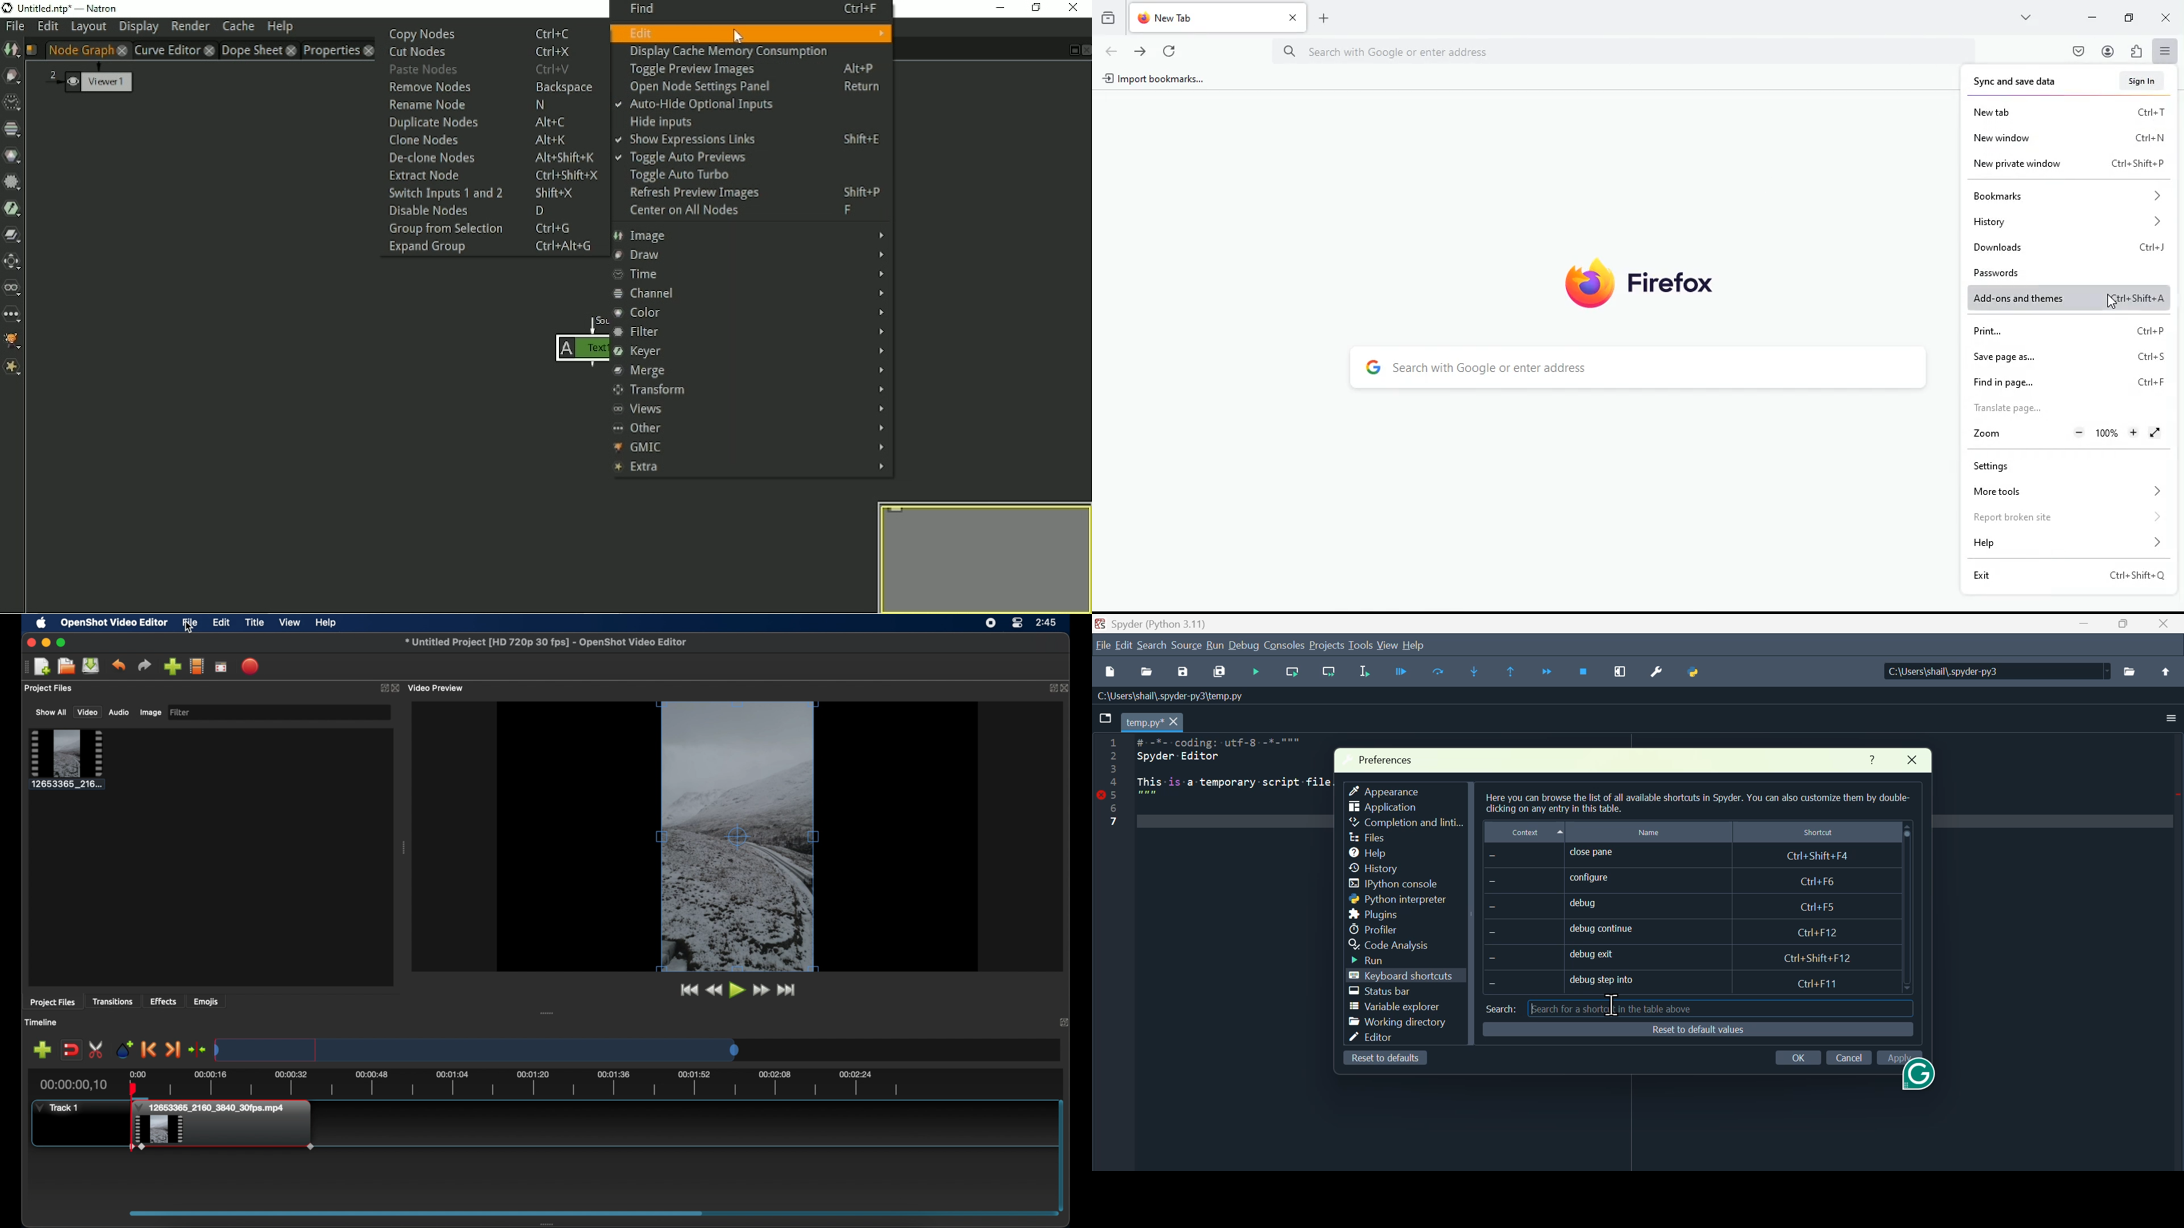 This screenshot has width=2184, height=1232. Describe the element at coordinates (1155, 80) in the screenshot. I see `import bookmarks` at that location.